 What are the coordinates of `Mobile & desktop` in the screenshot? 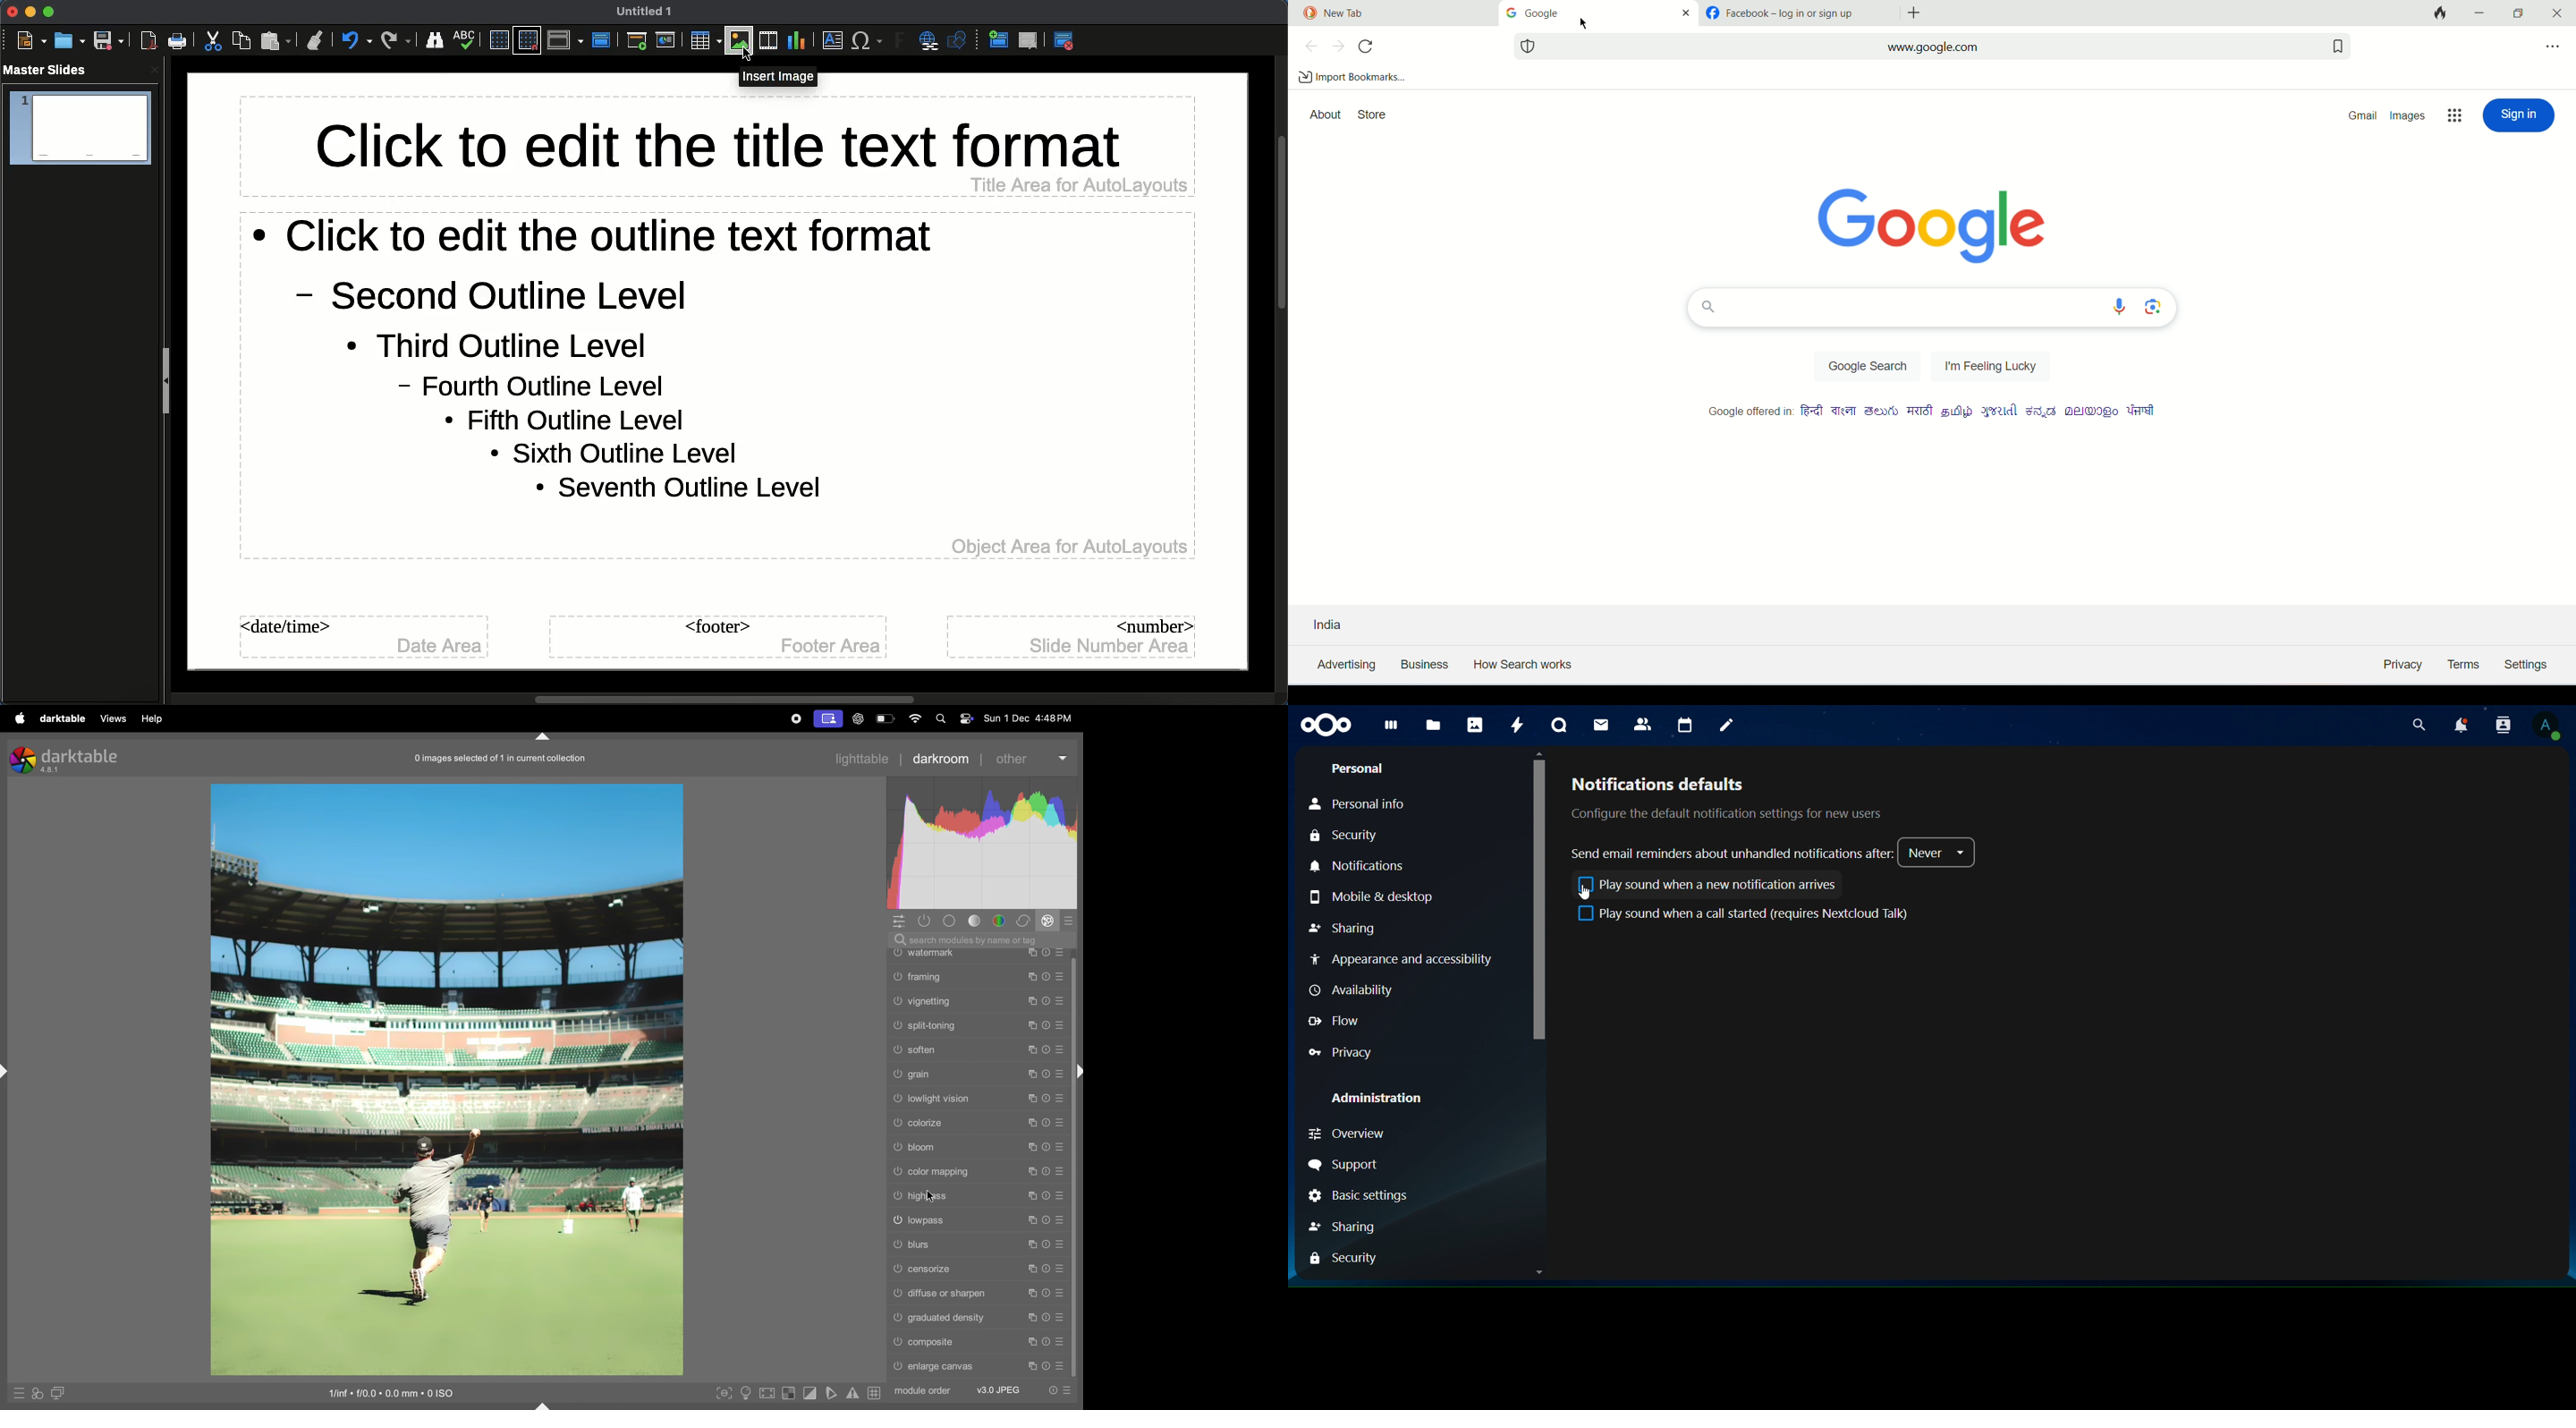 It's located at (1372, 898).